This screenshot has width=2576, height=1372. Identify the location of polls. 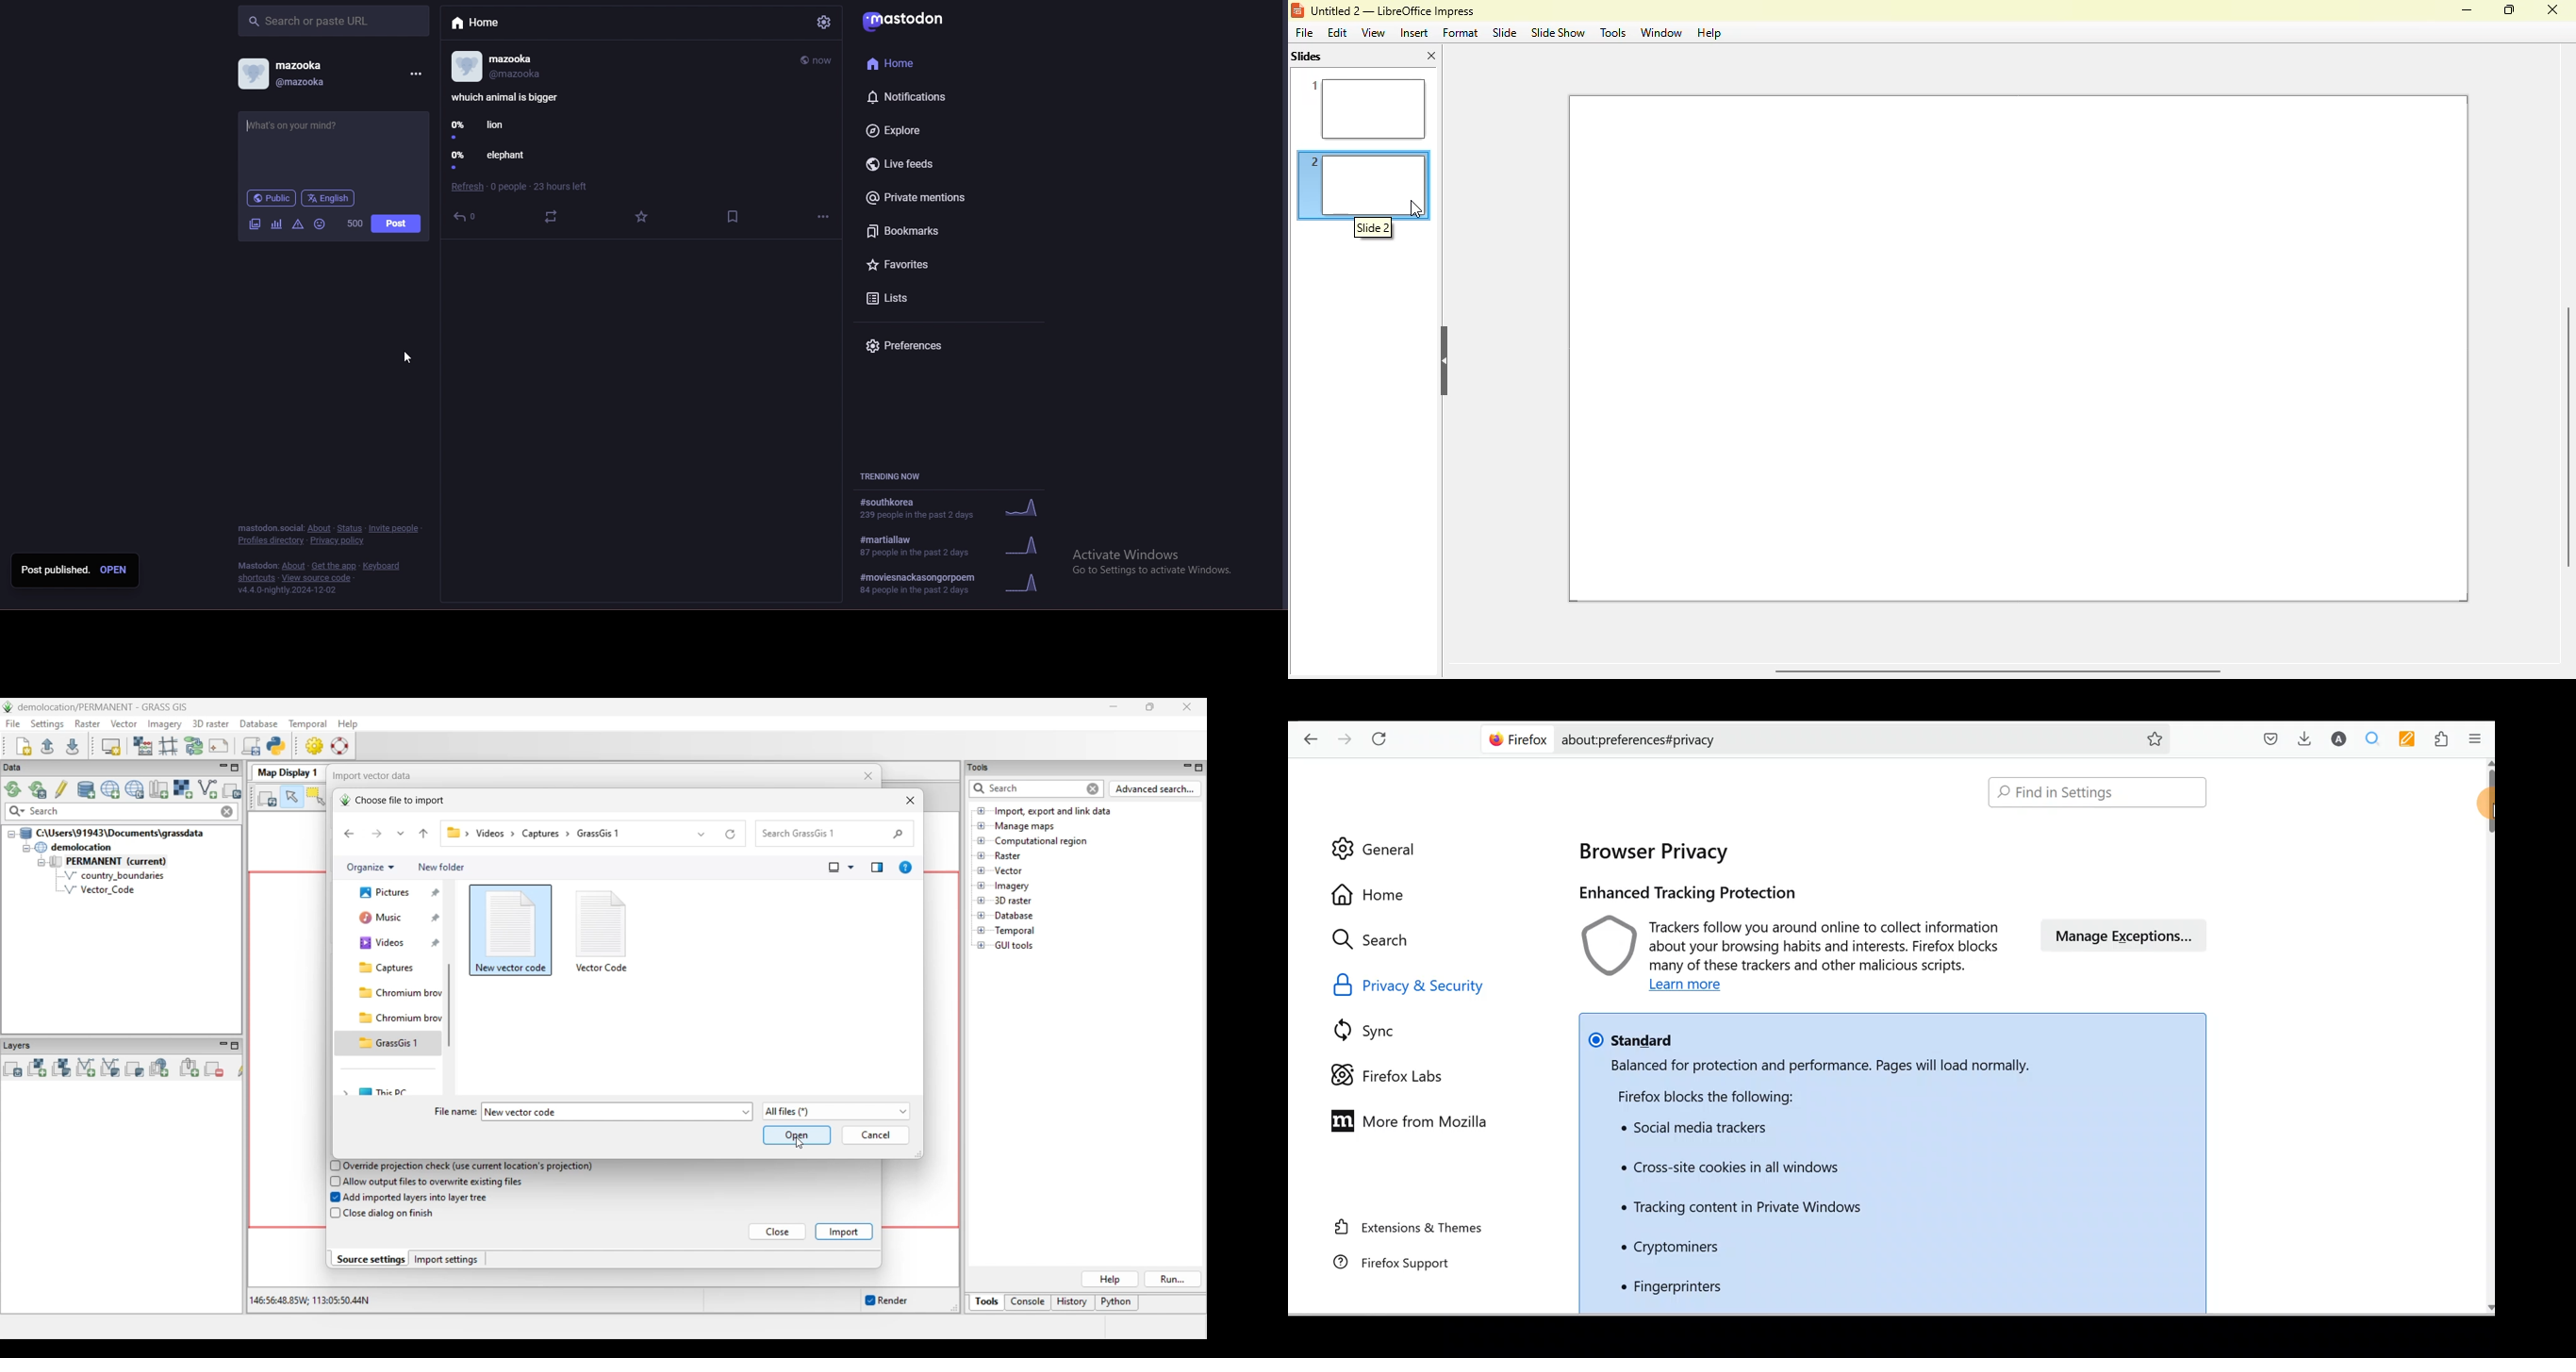
(277, 224).